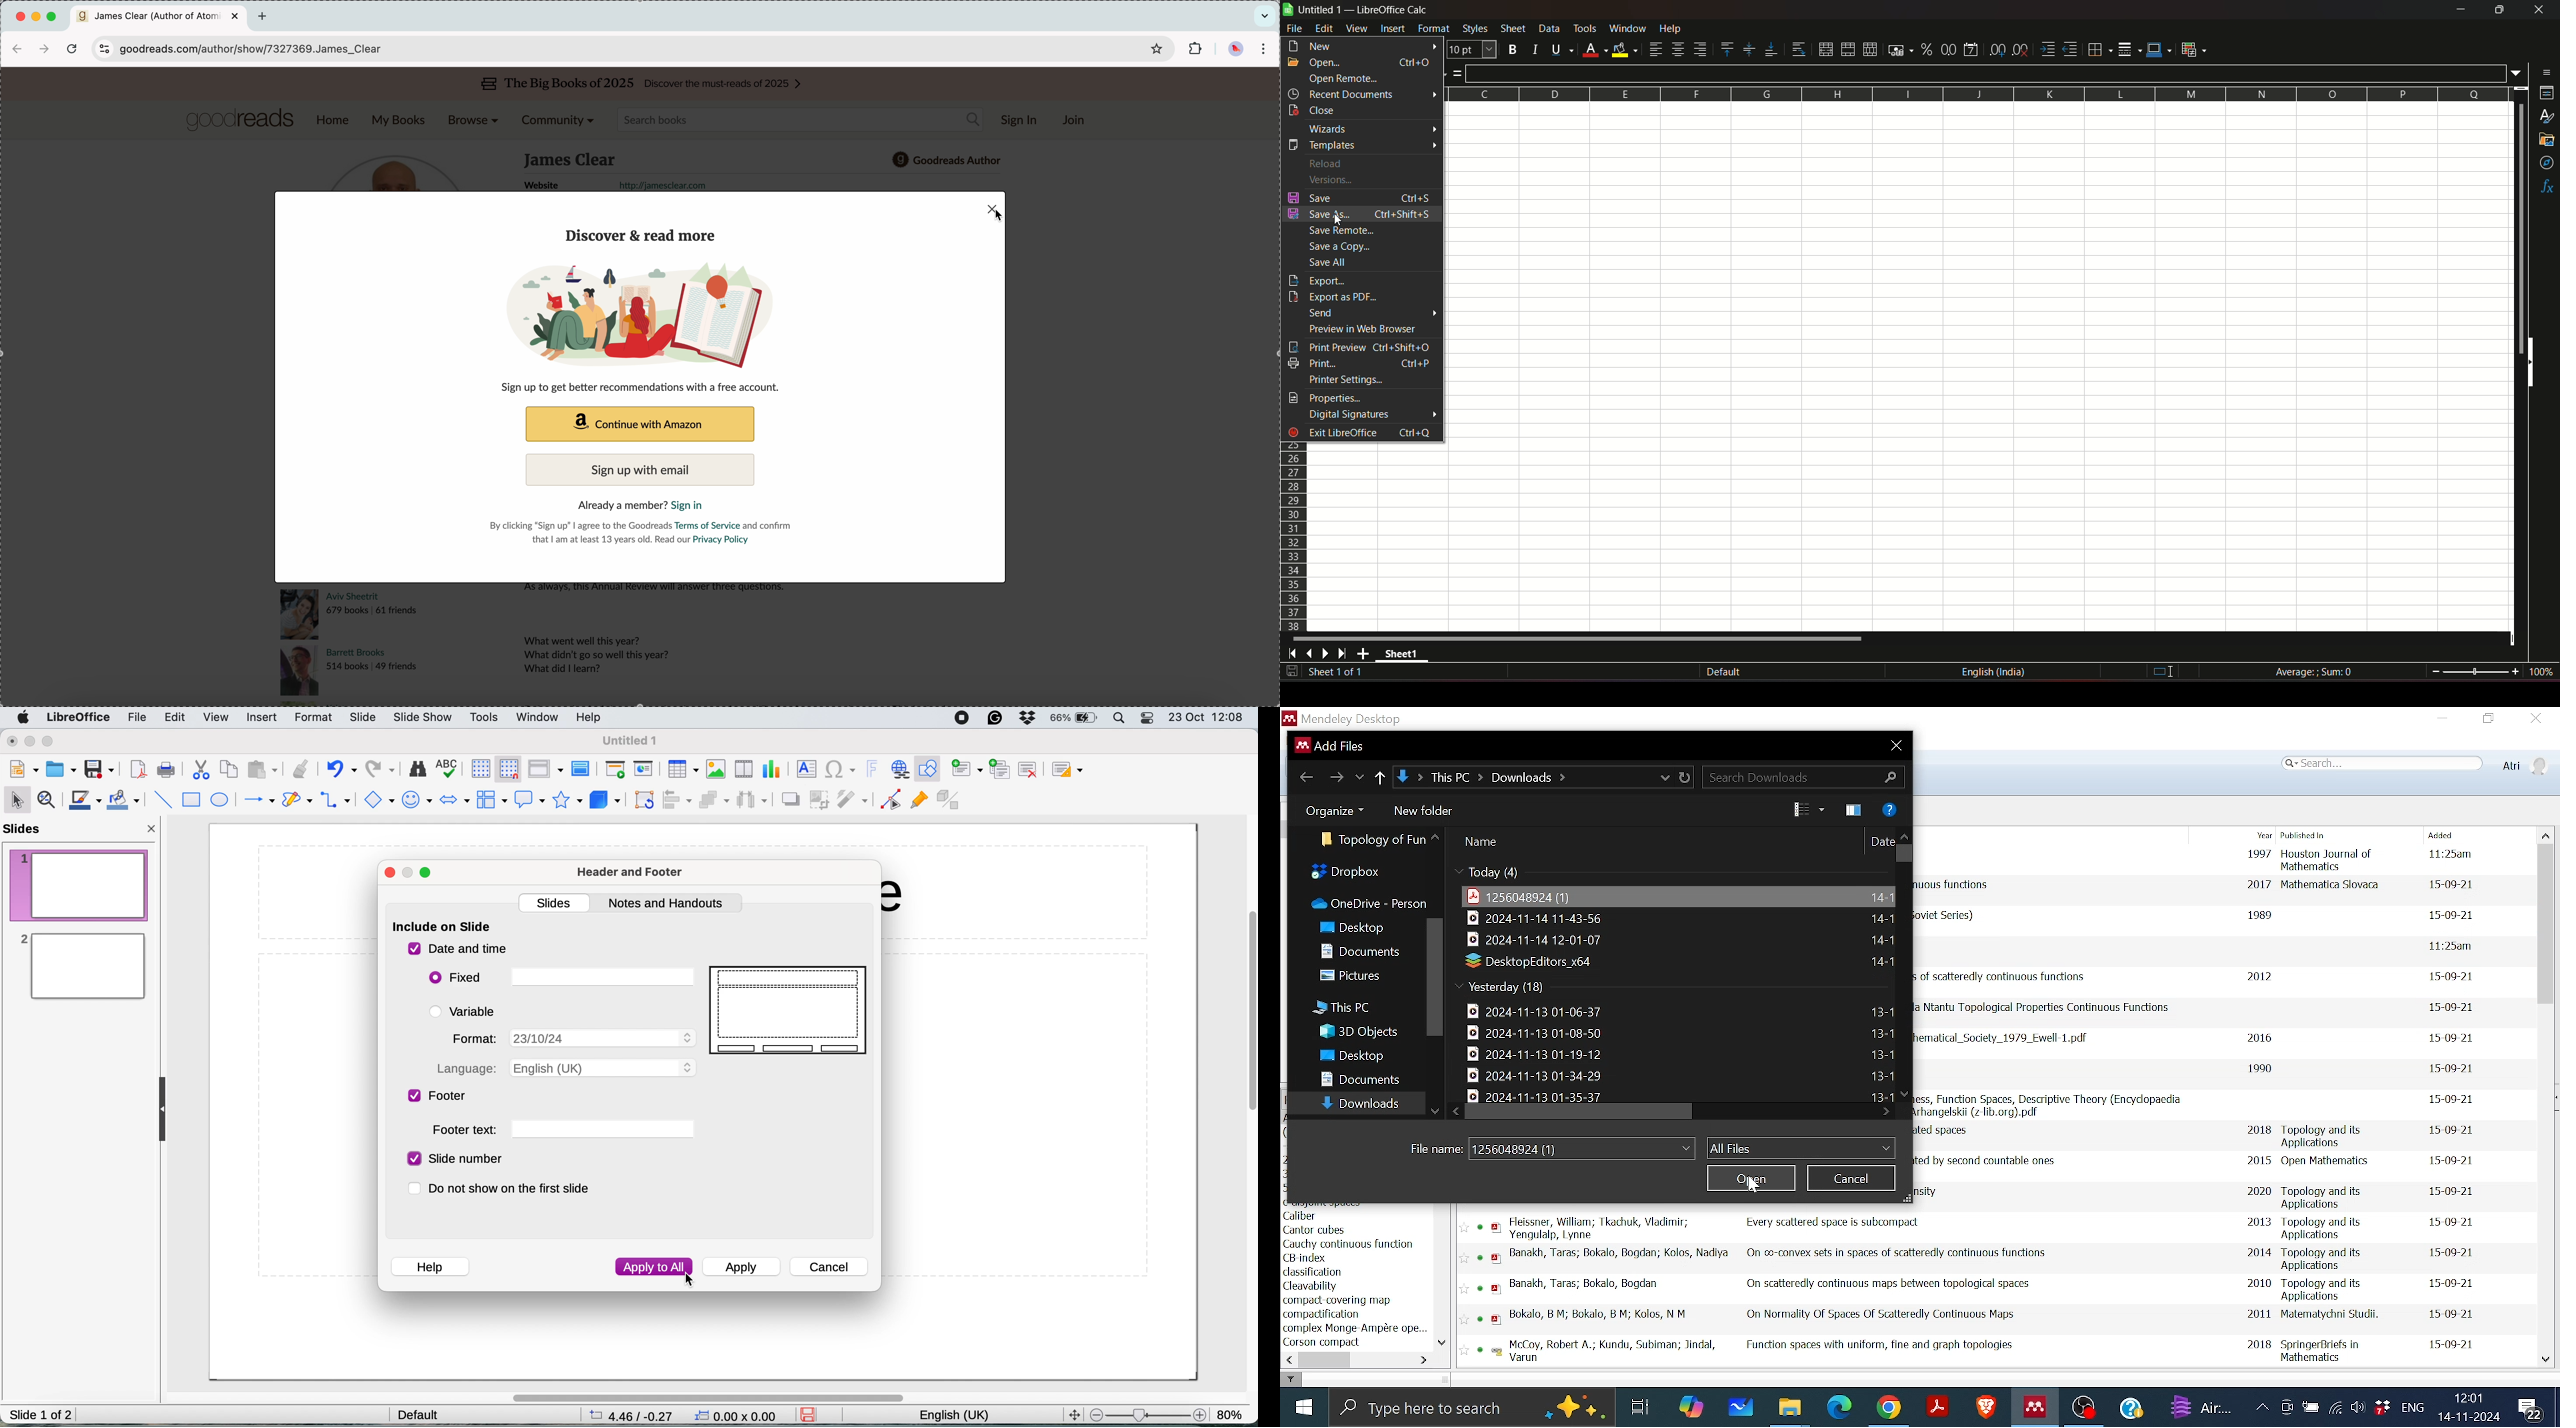  What do you see at coordinates (563, 1130) in the screenshot?
I see `footer text` at bounding box center [563, 1130].